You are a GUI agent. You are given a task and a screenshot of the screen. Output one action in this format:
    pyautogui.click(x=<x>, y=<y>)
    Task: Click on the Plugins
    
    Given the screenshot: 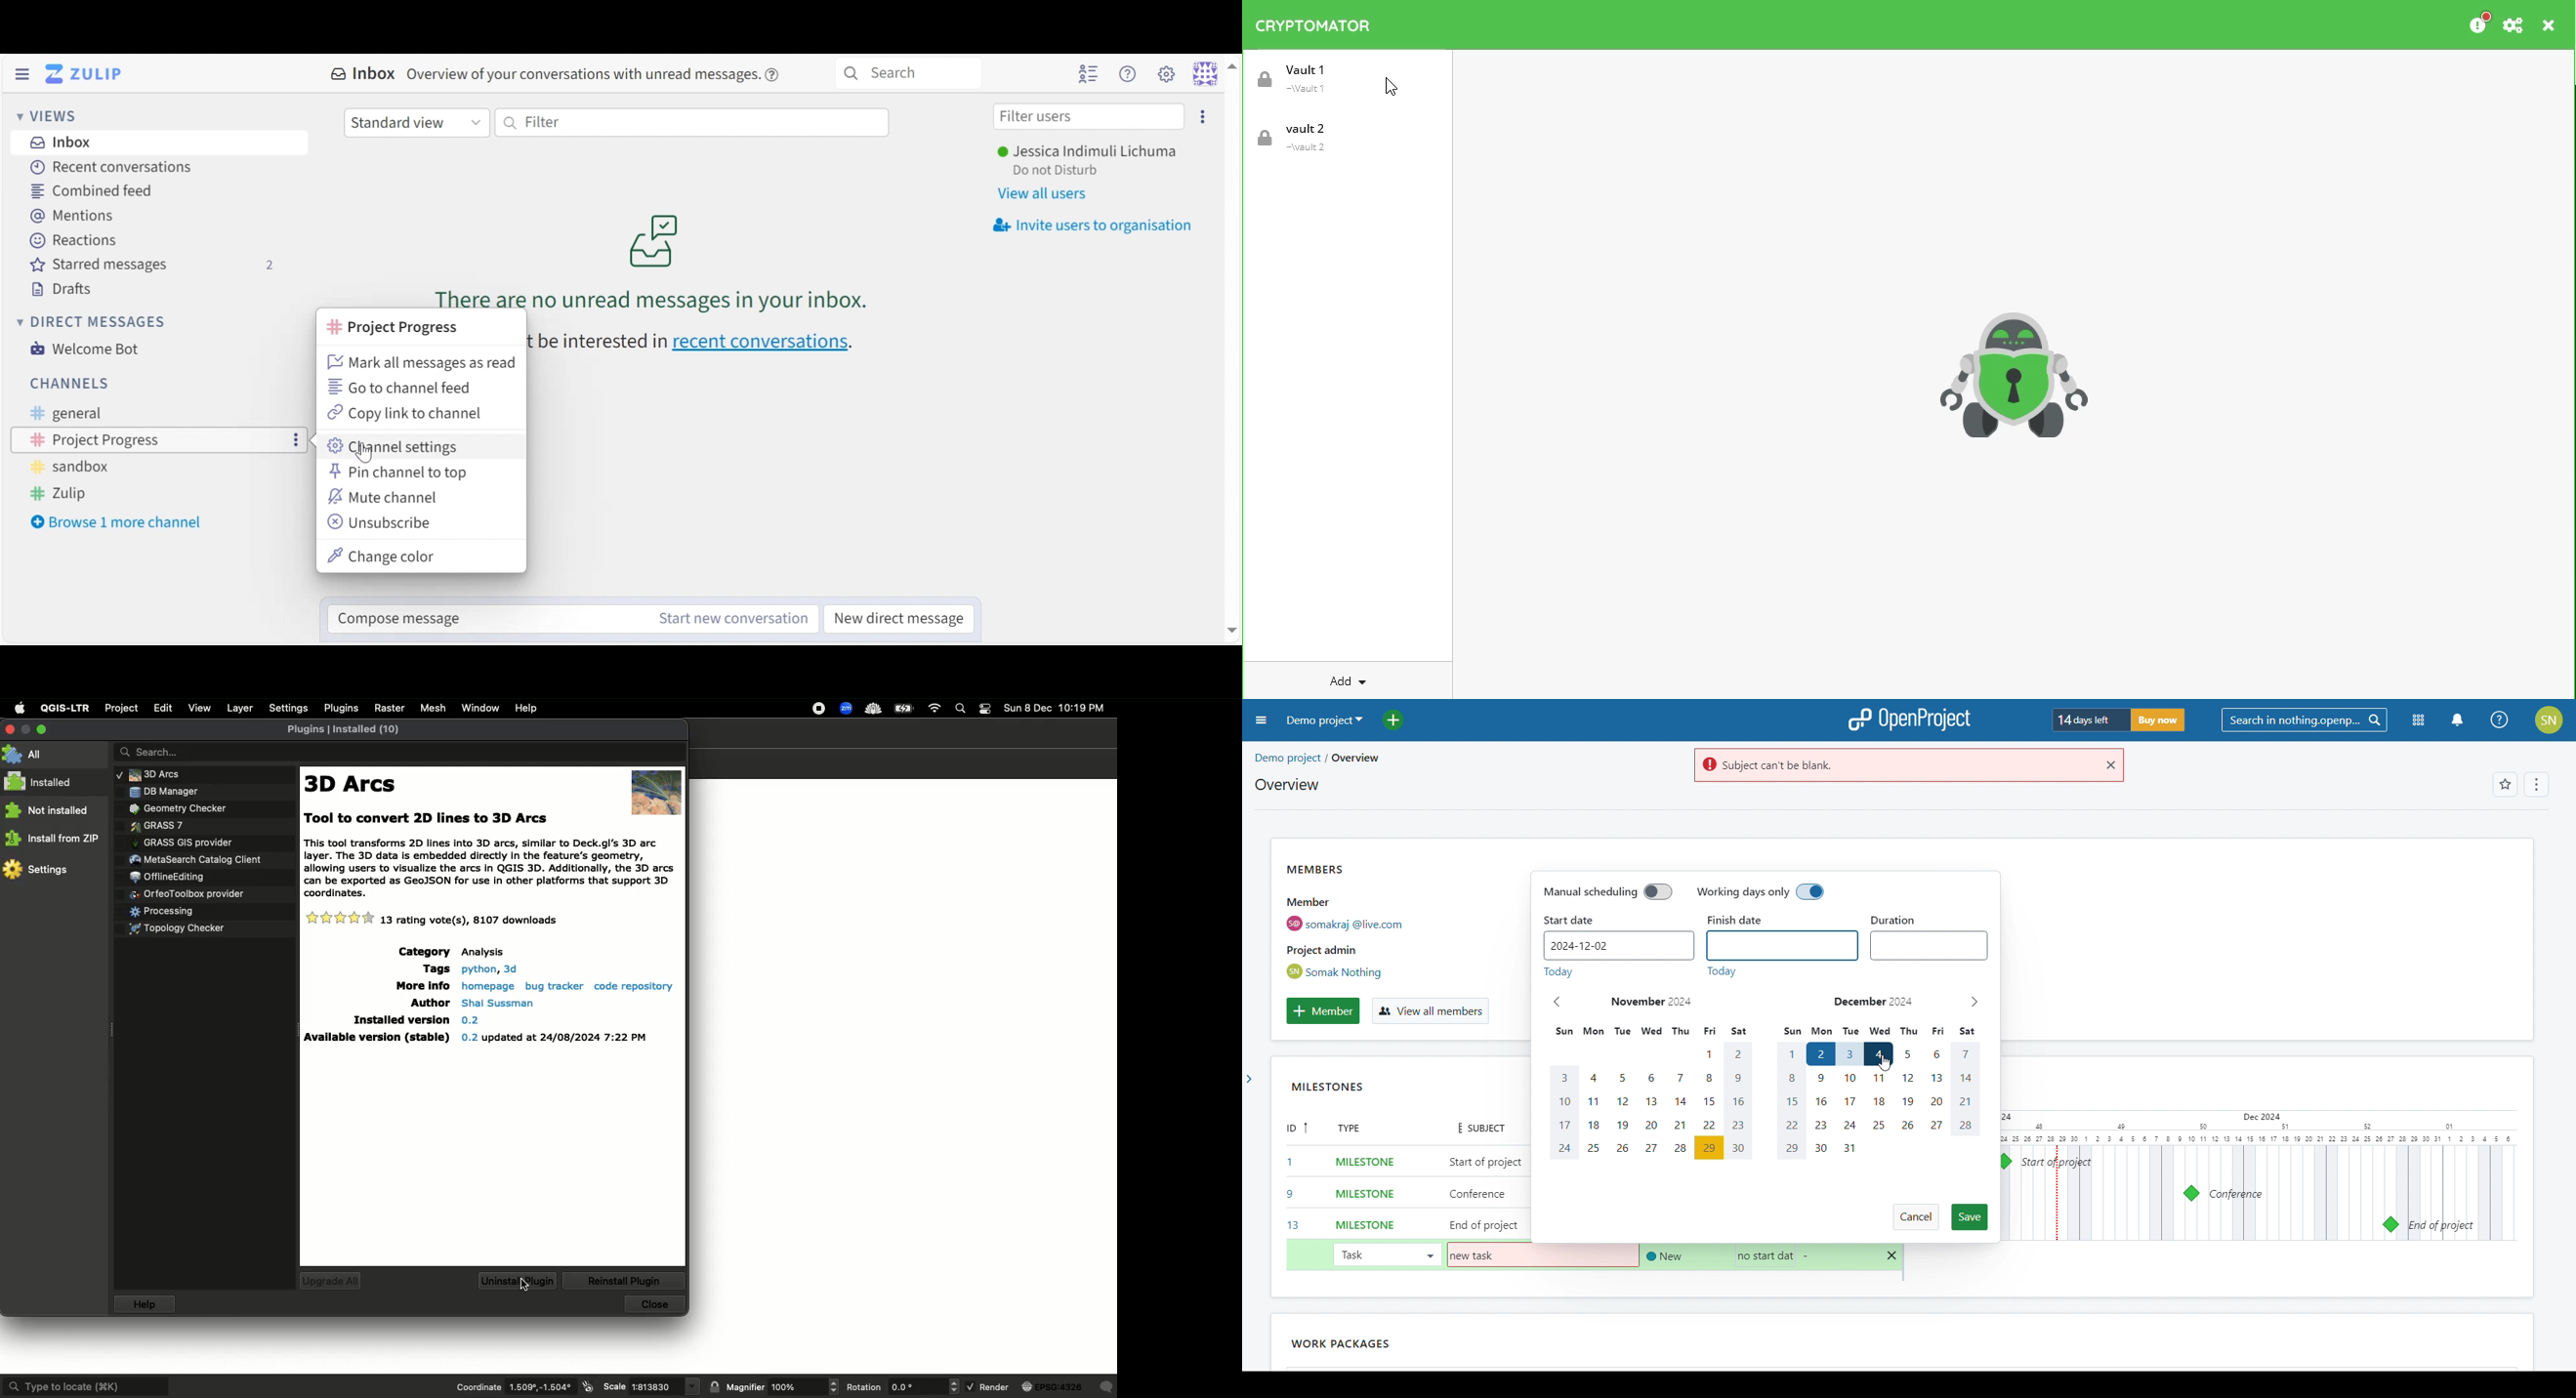 What is the action you would take?
    pyautogui.click(x=184, y=927)
    